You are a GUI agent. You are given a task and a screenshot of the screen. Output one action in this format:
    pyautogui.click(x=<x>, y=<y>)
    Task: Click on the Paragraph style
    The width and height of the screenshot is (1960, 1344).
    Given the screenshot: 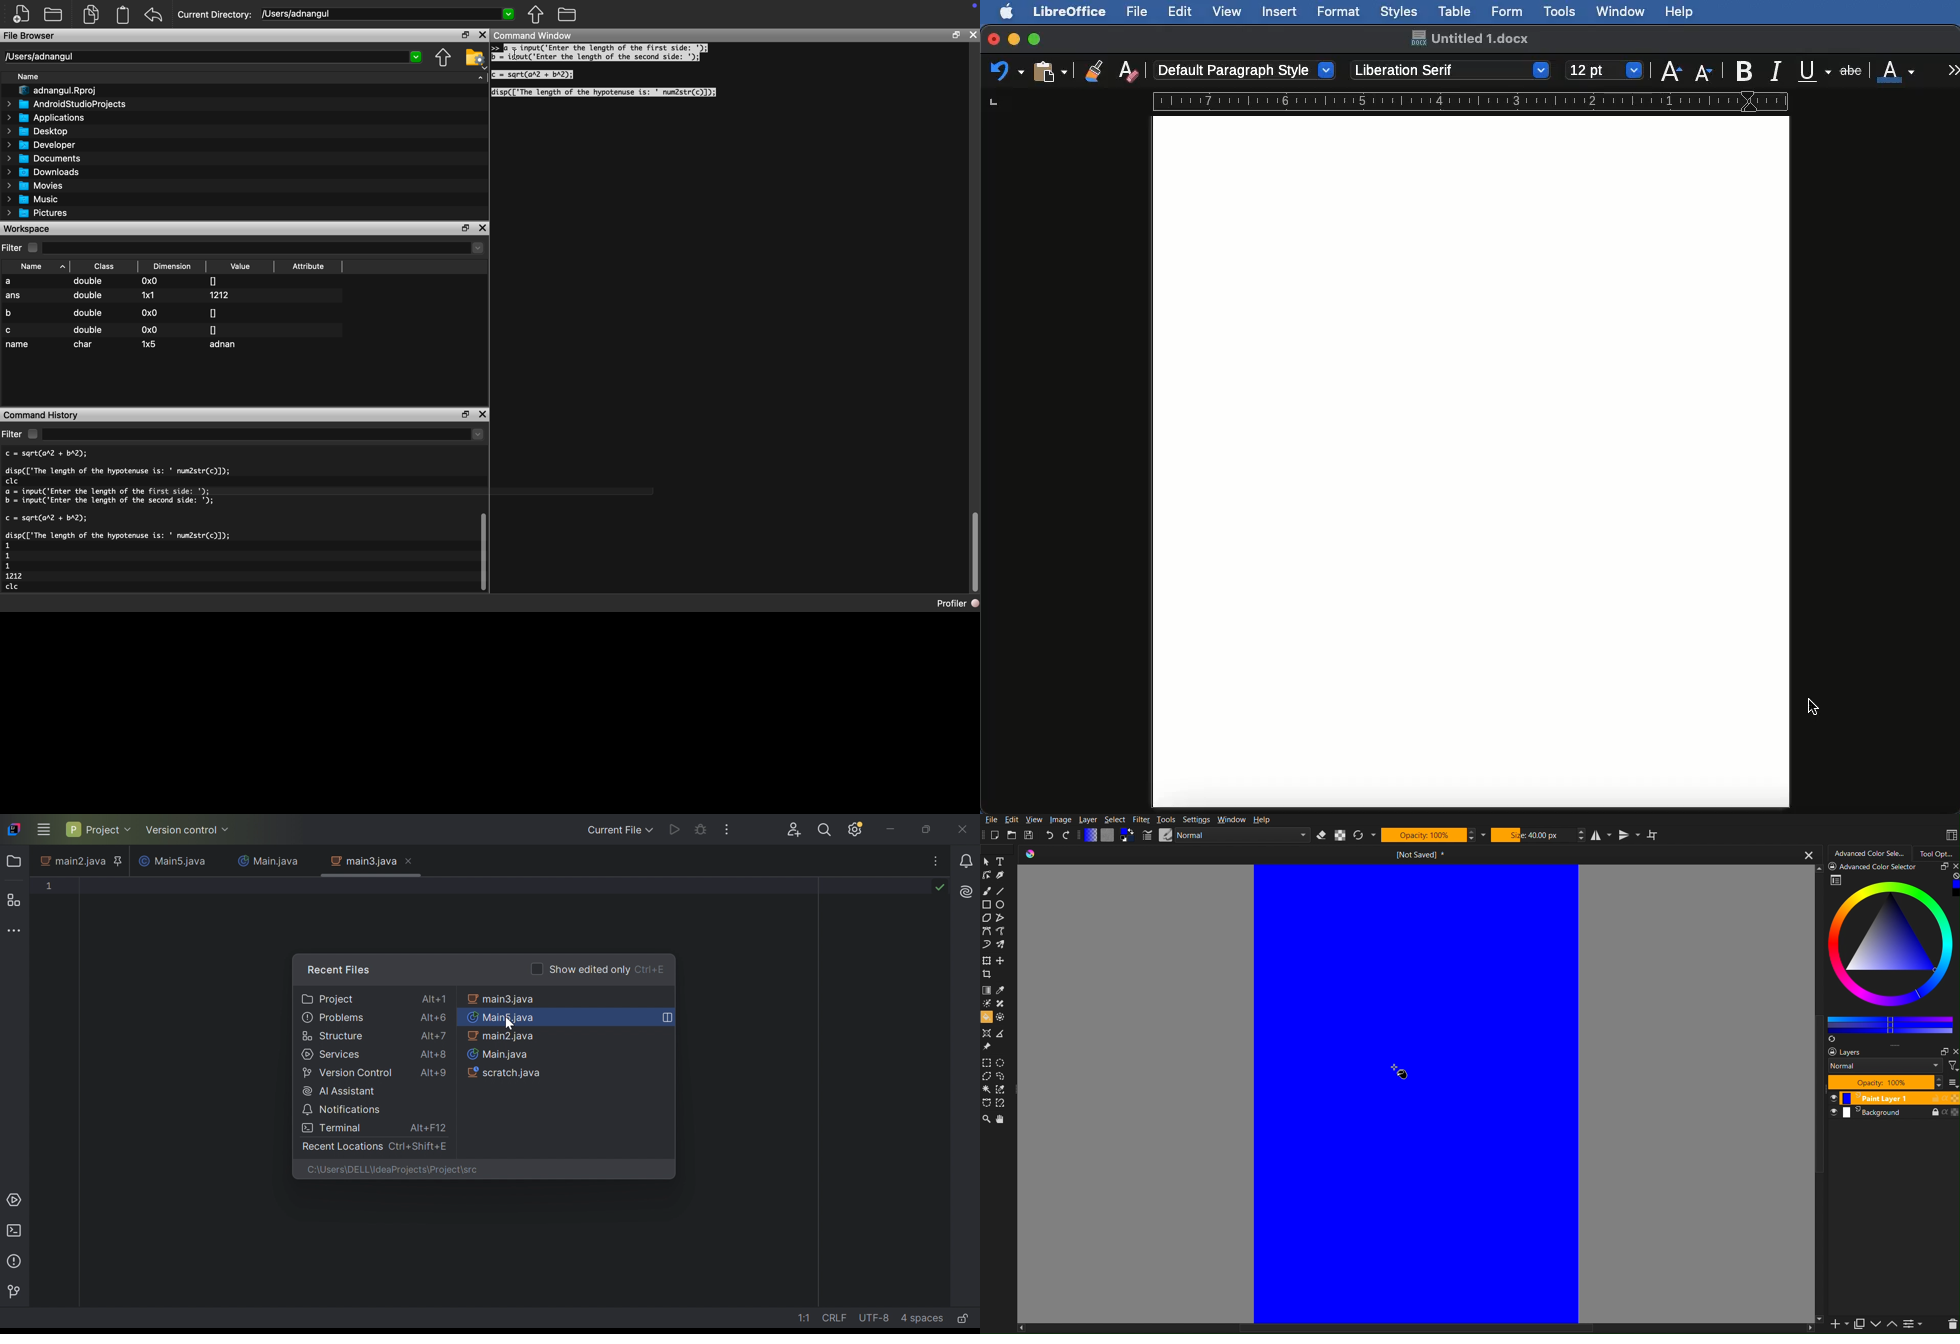 What is the action you would take?
    pyautogui.click(x=1246, y=70)
    